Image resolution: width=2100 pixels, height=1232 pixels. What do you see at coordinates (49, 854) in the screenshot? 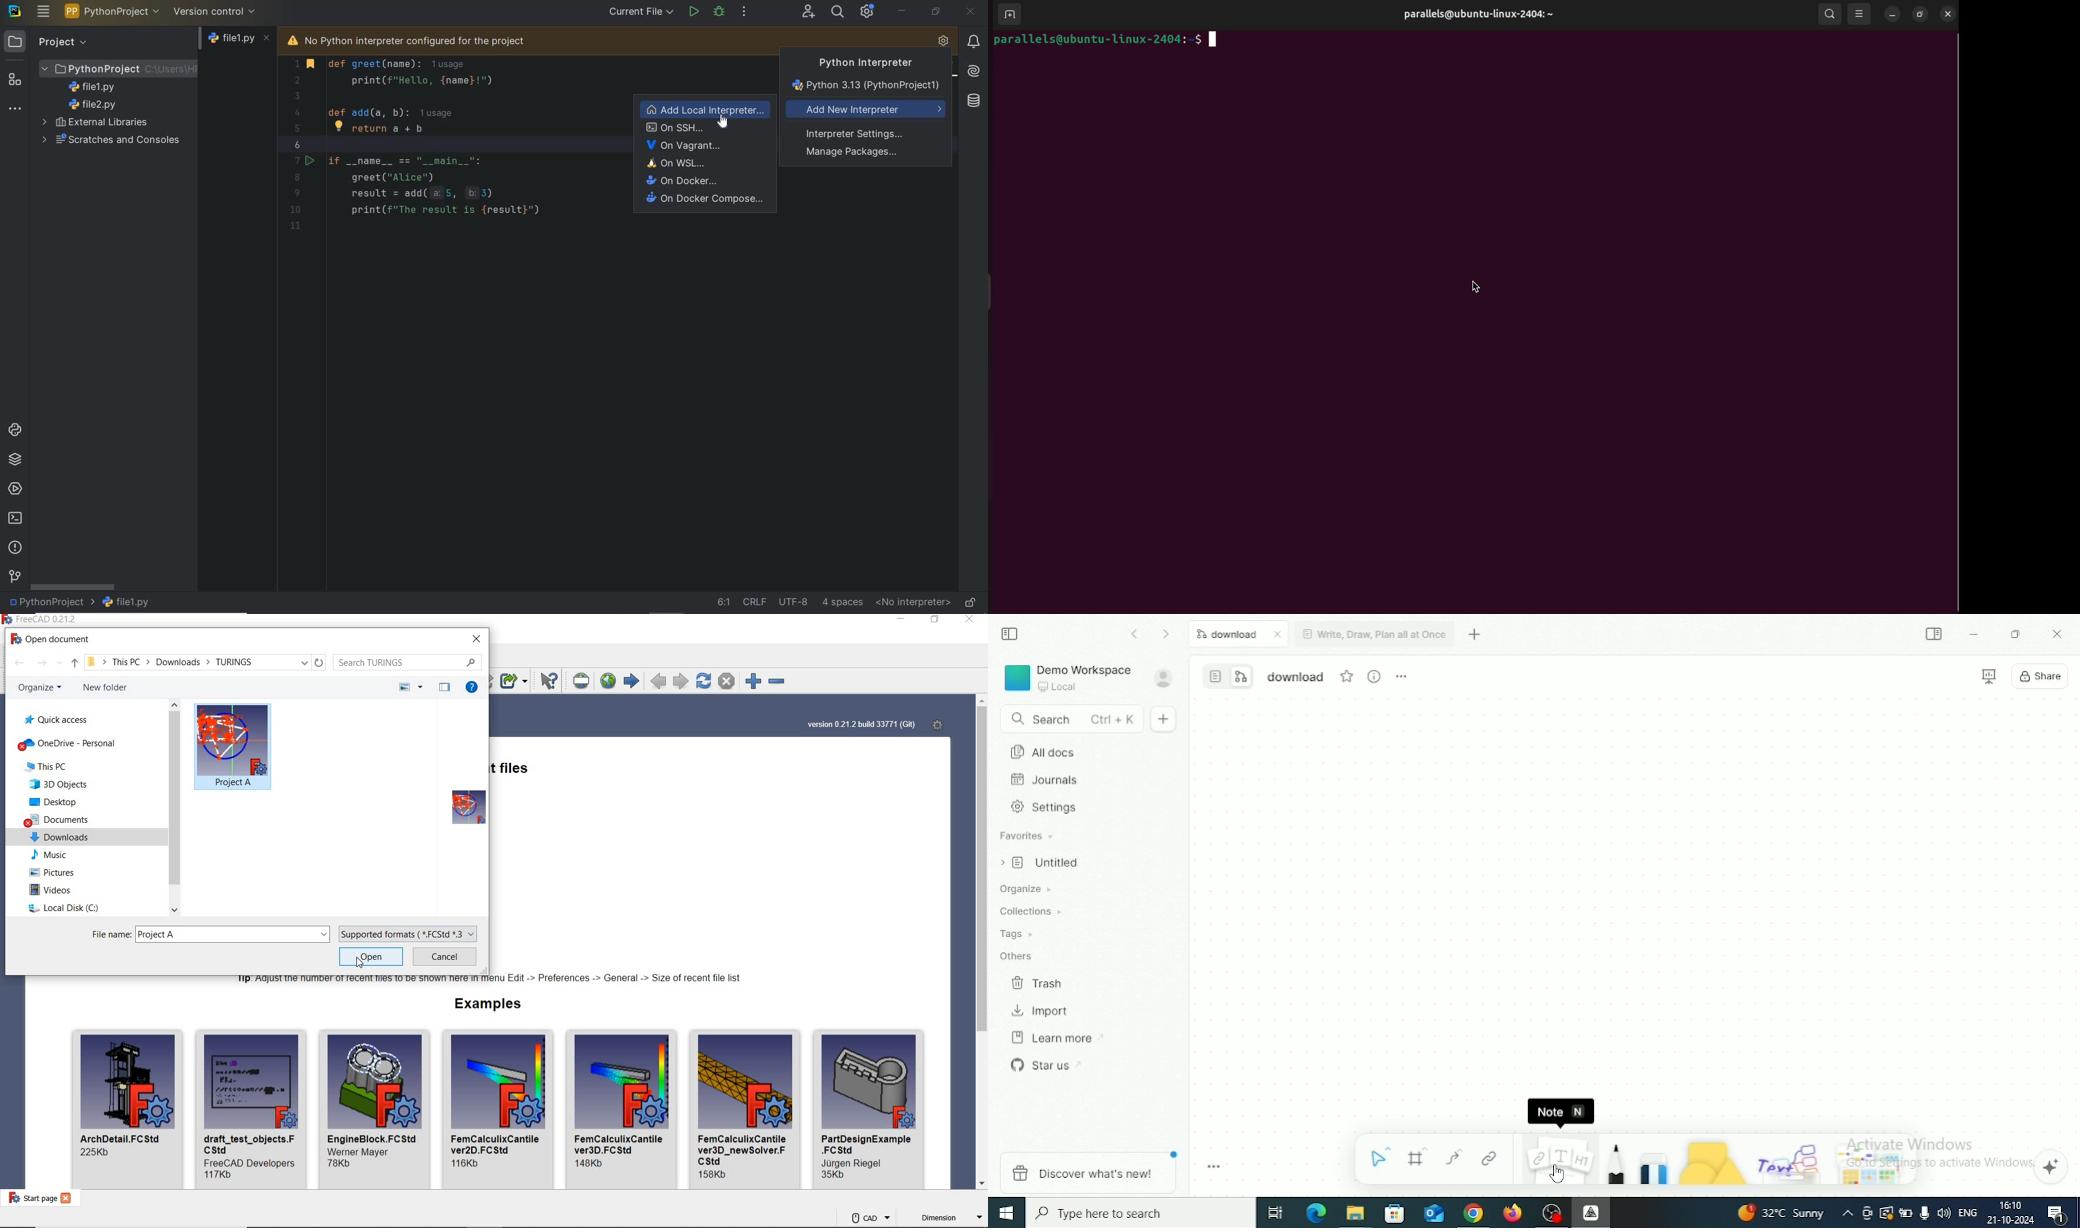
I see `music` at bounding box center [49, 854].